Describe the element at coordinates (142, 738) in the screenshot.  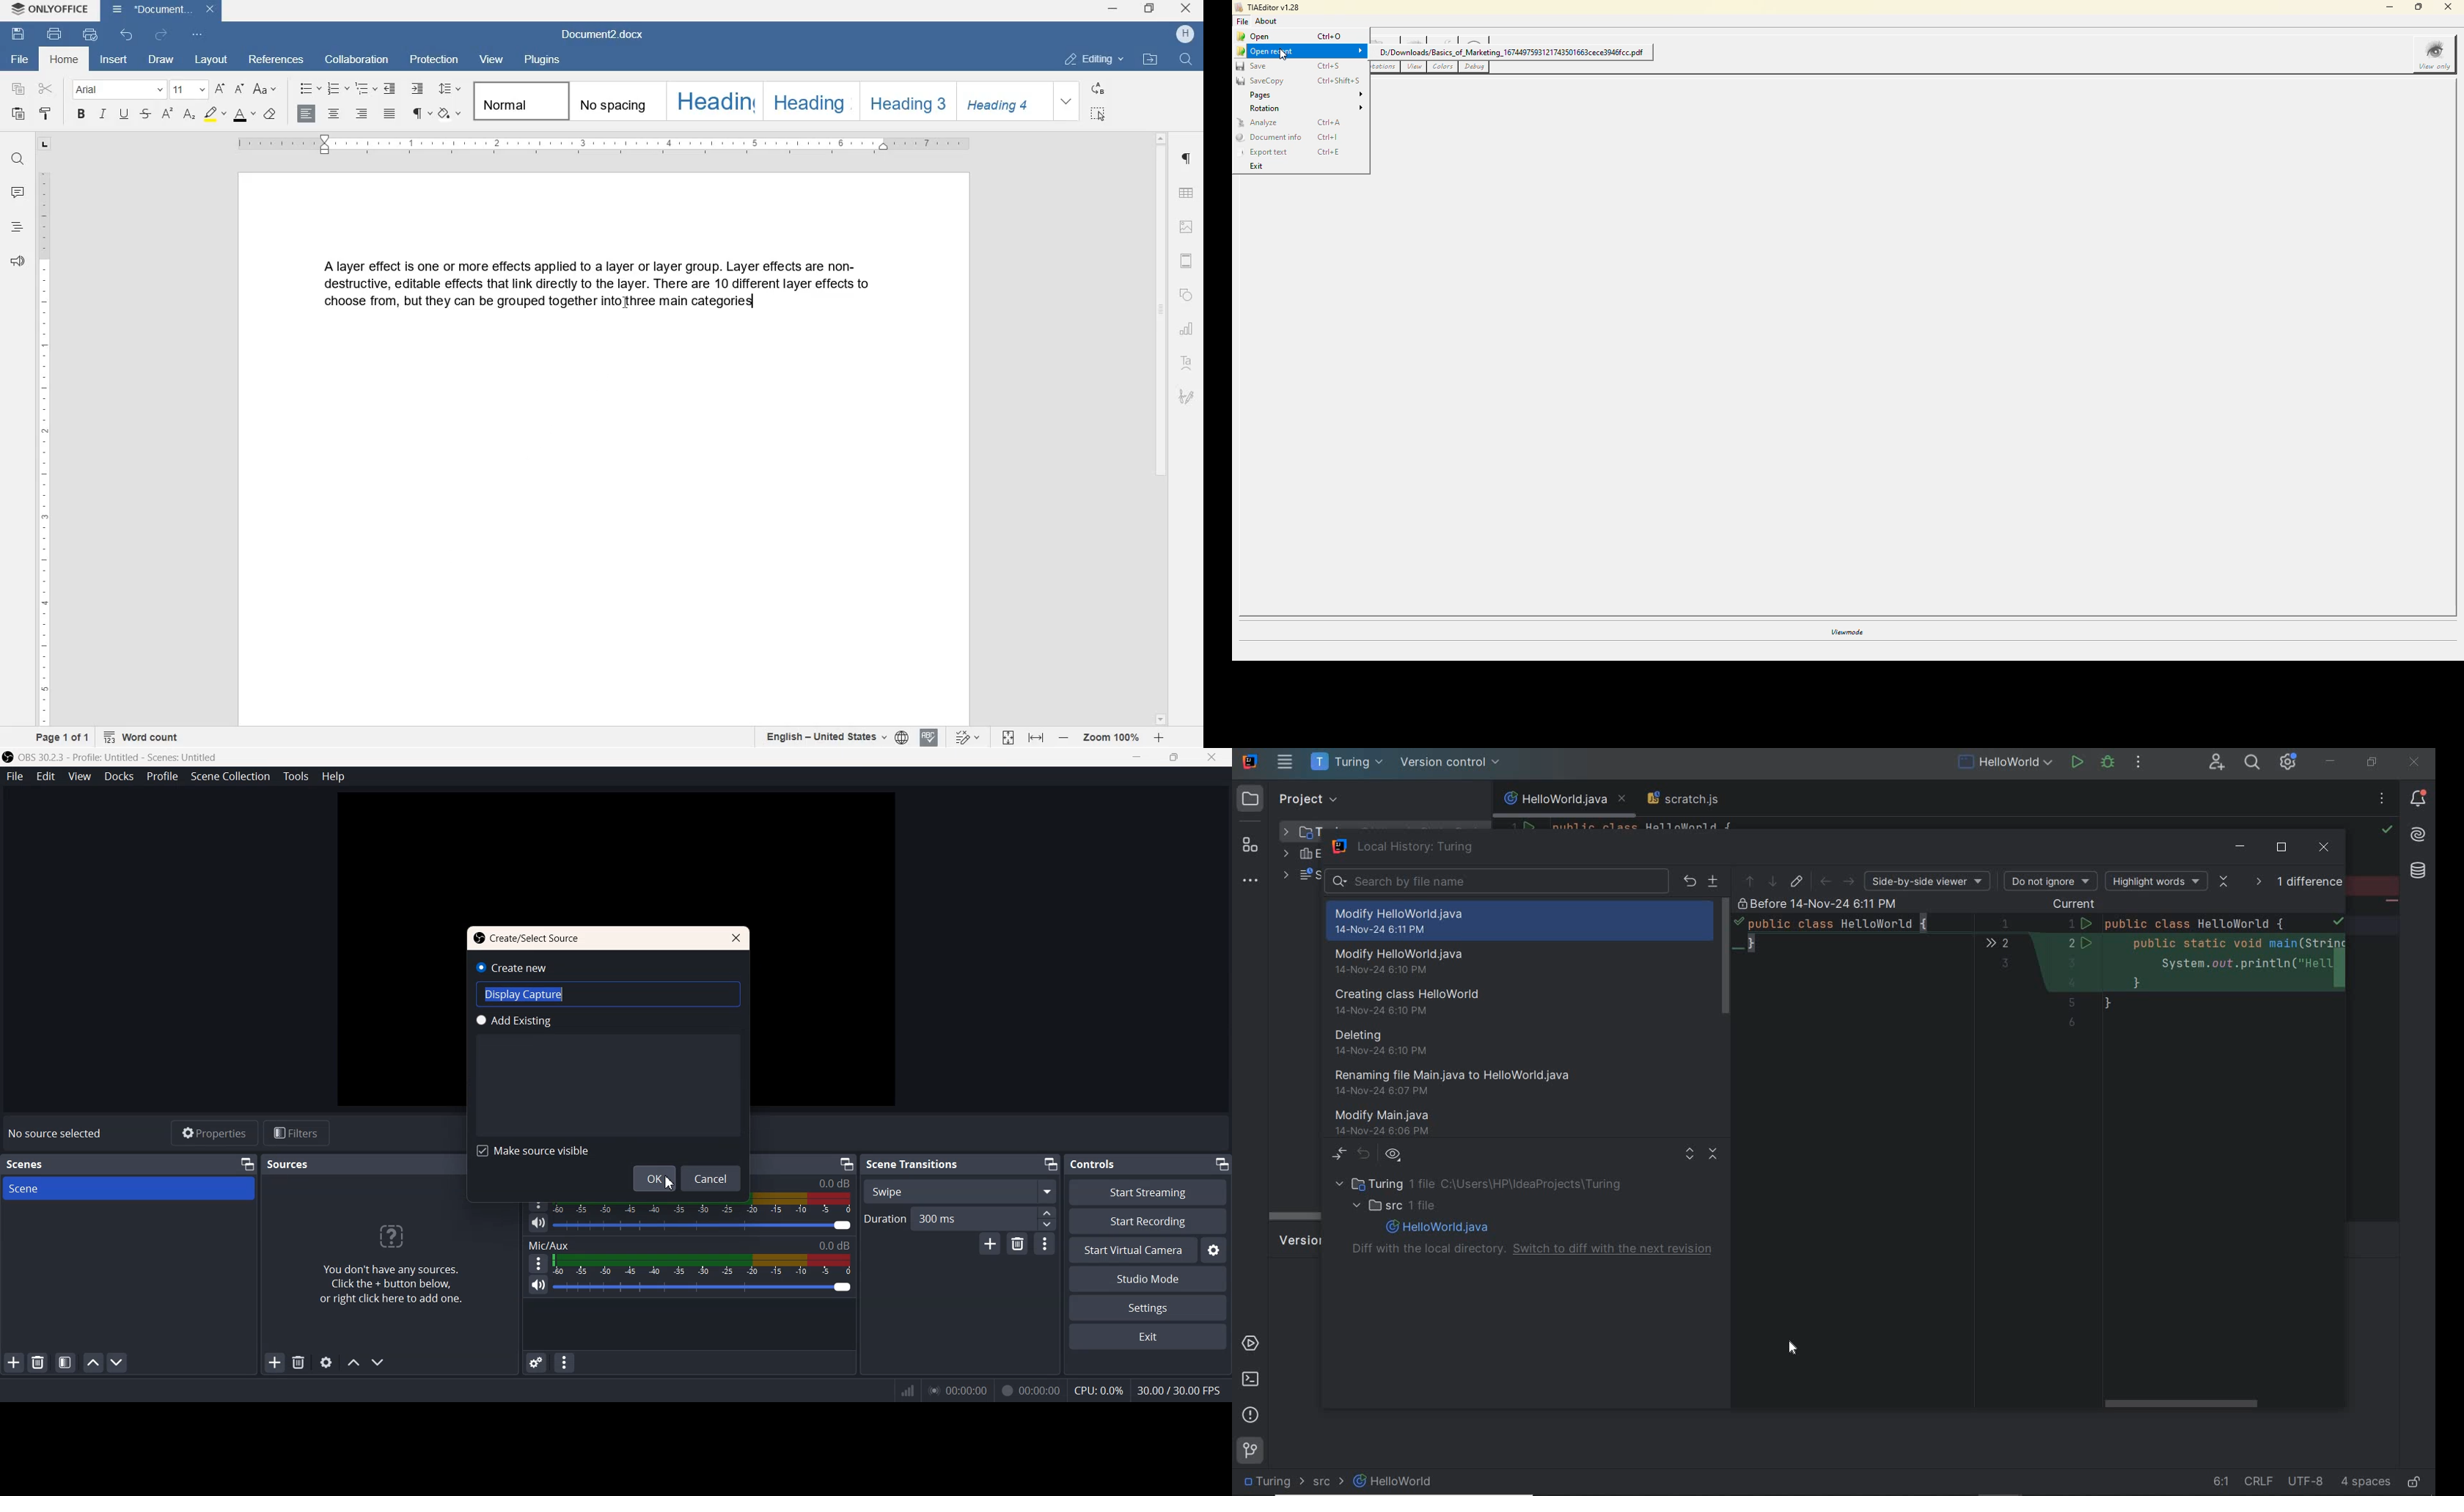
I see `word count` at that location.